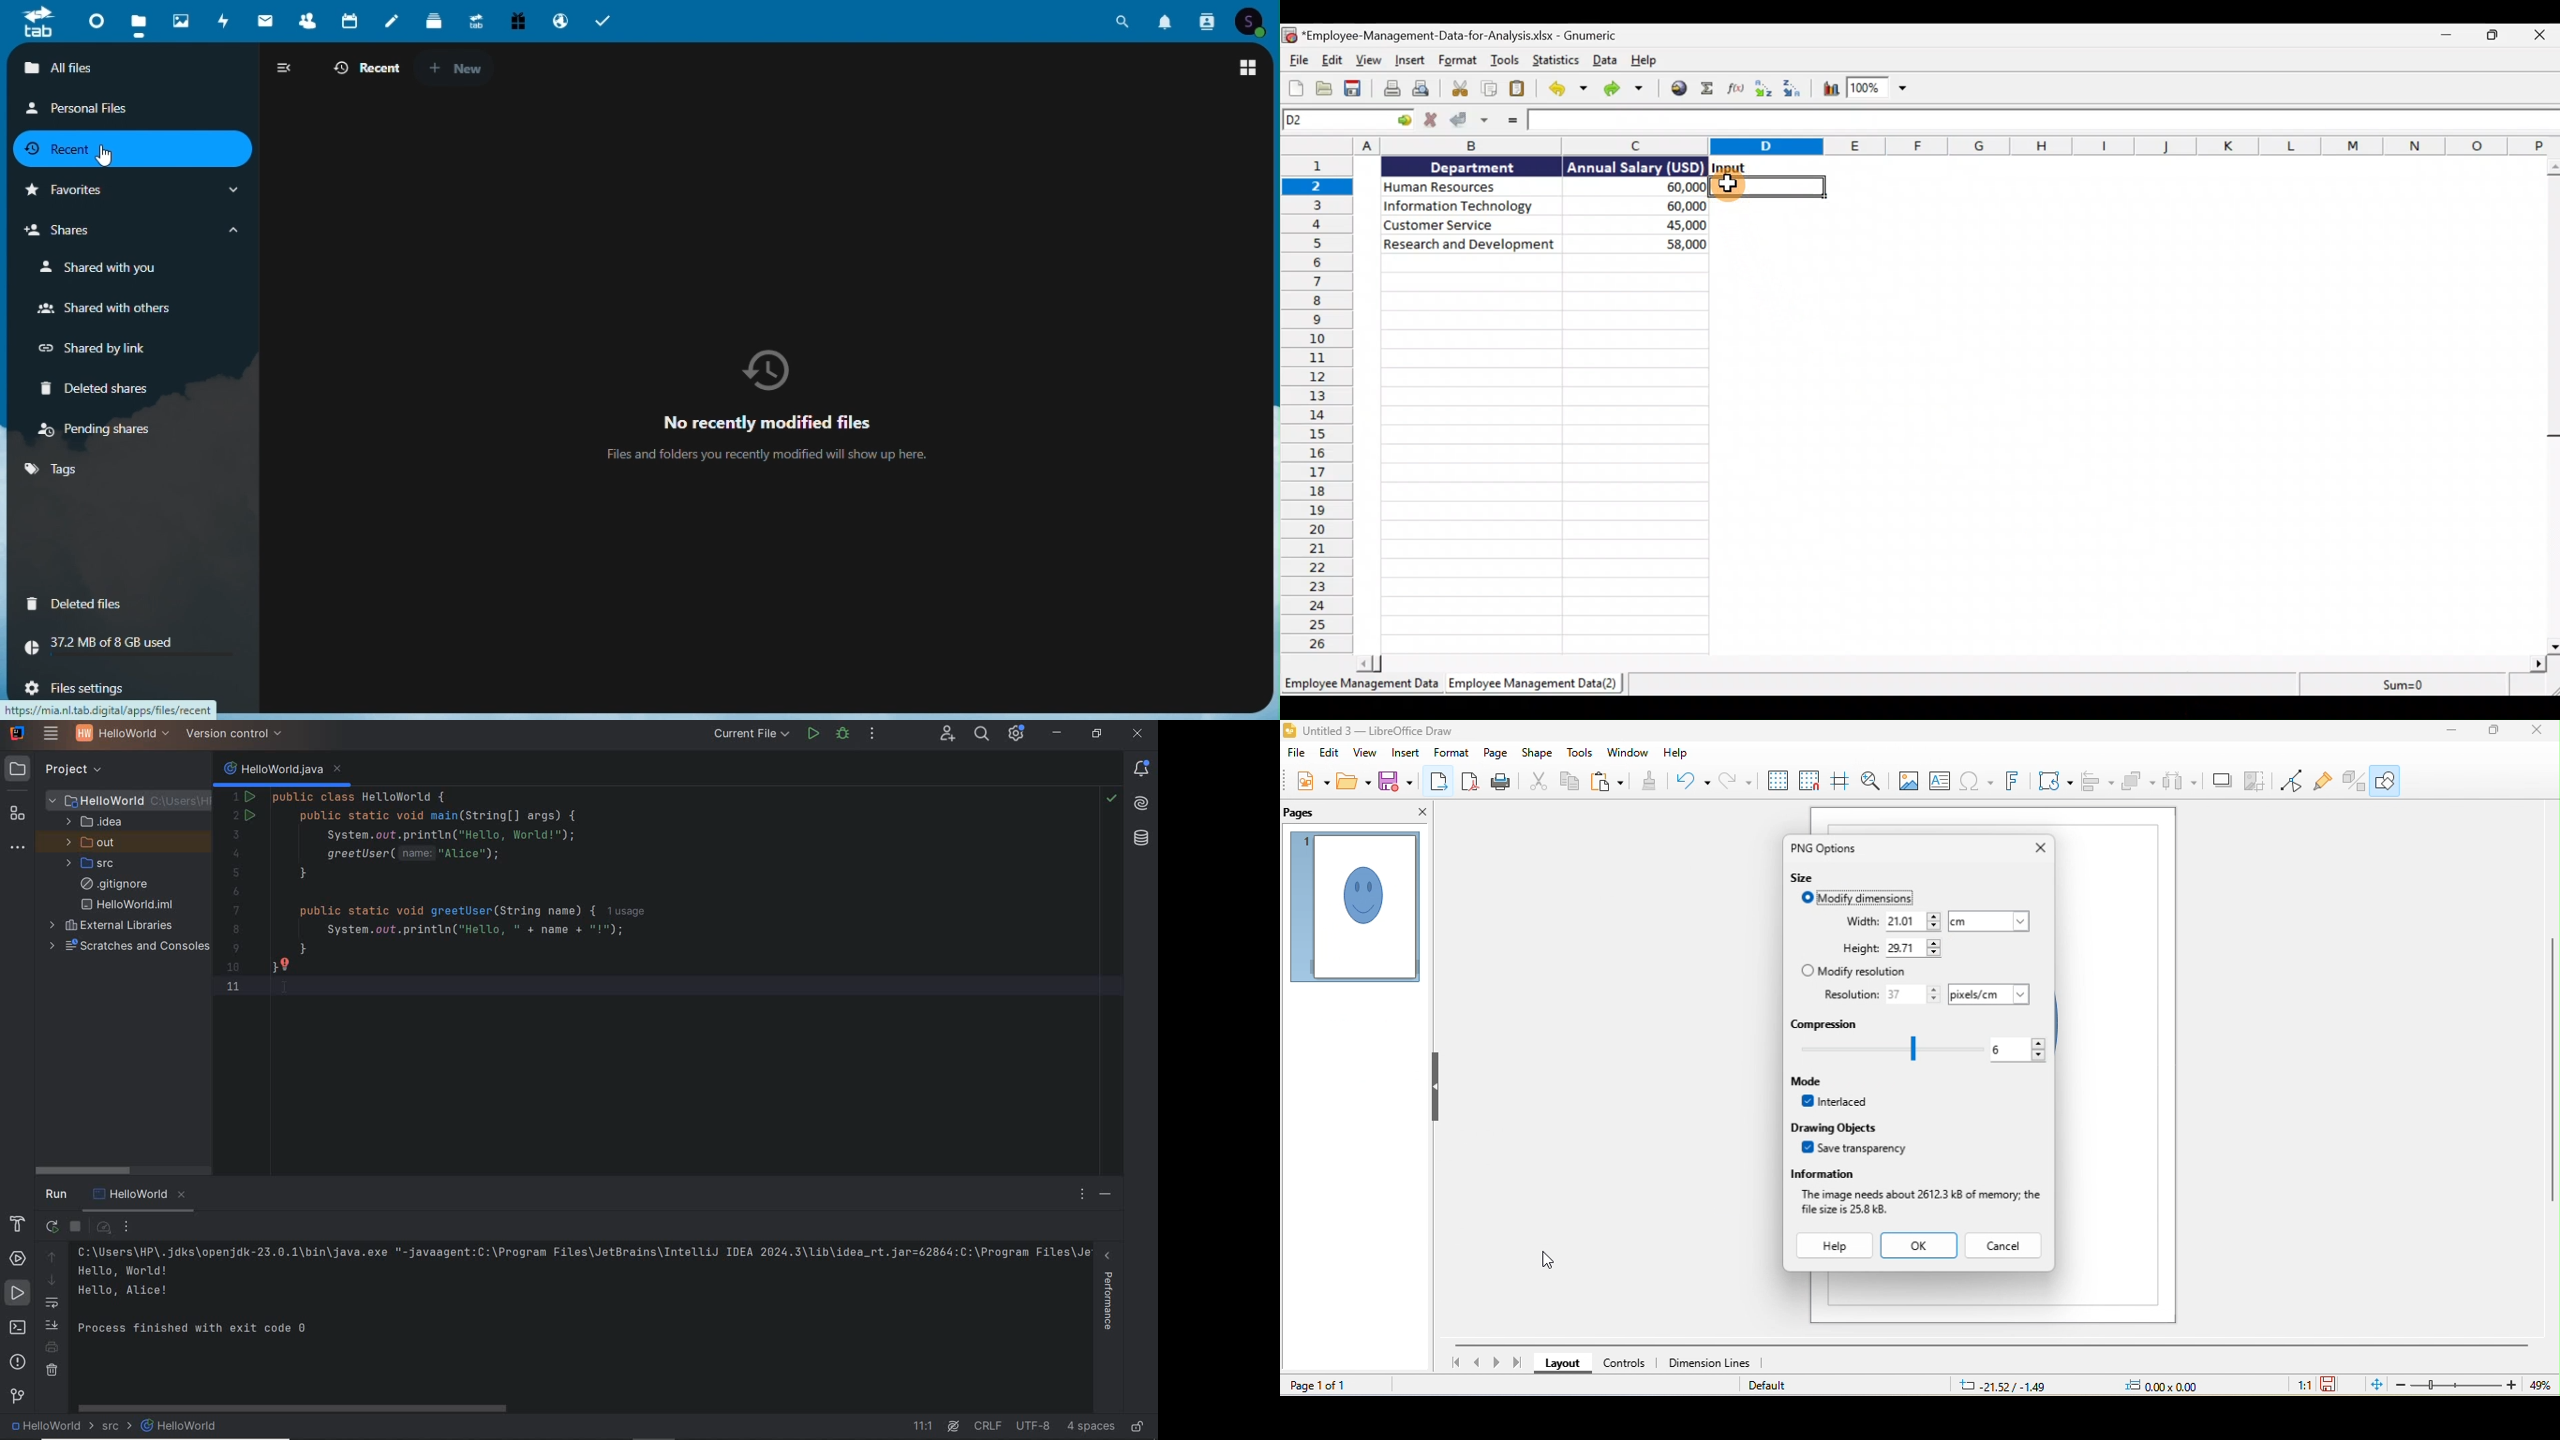 The height and width of the screenshot is (1456, 2576). Describe the element at coordinates (1411, 59) in the screenshot. I see `Insert` at that location.